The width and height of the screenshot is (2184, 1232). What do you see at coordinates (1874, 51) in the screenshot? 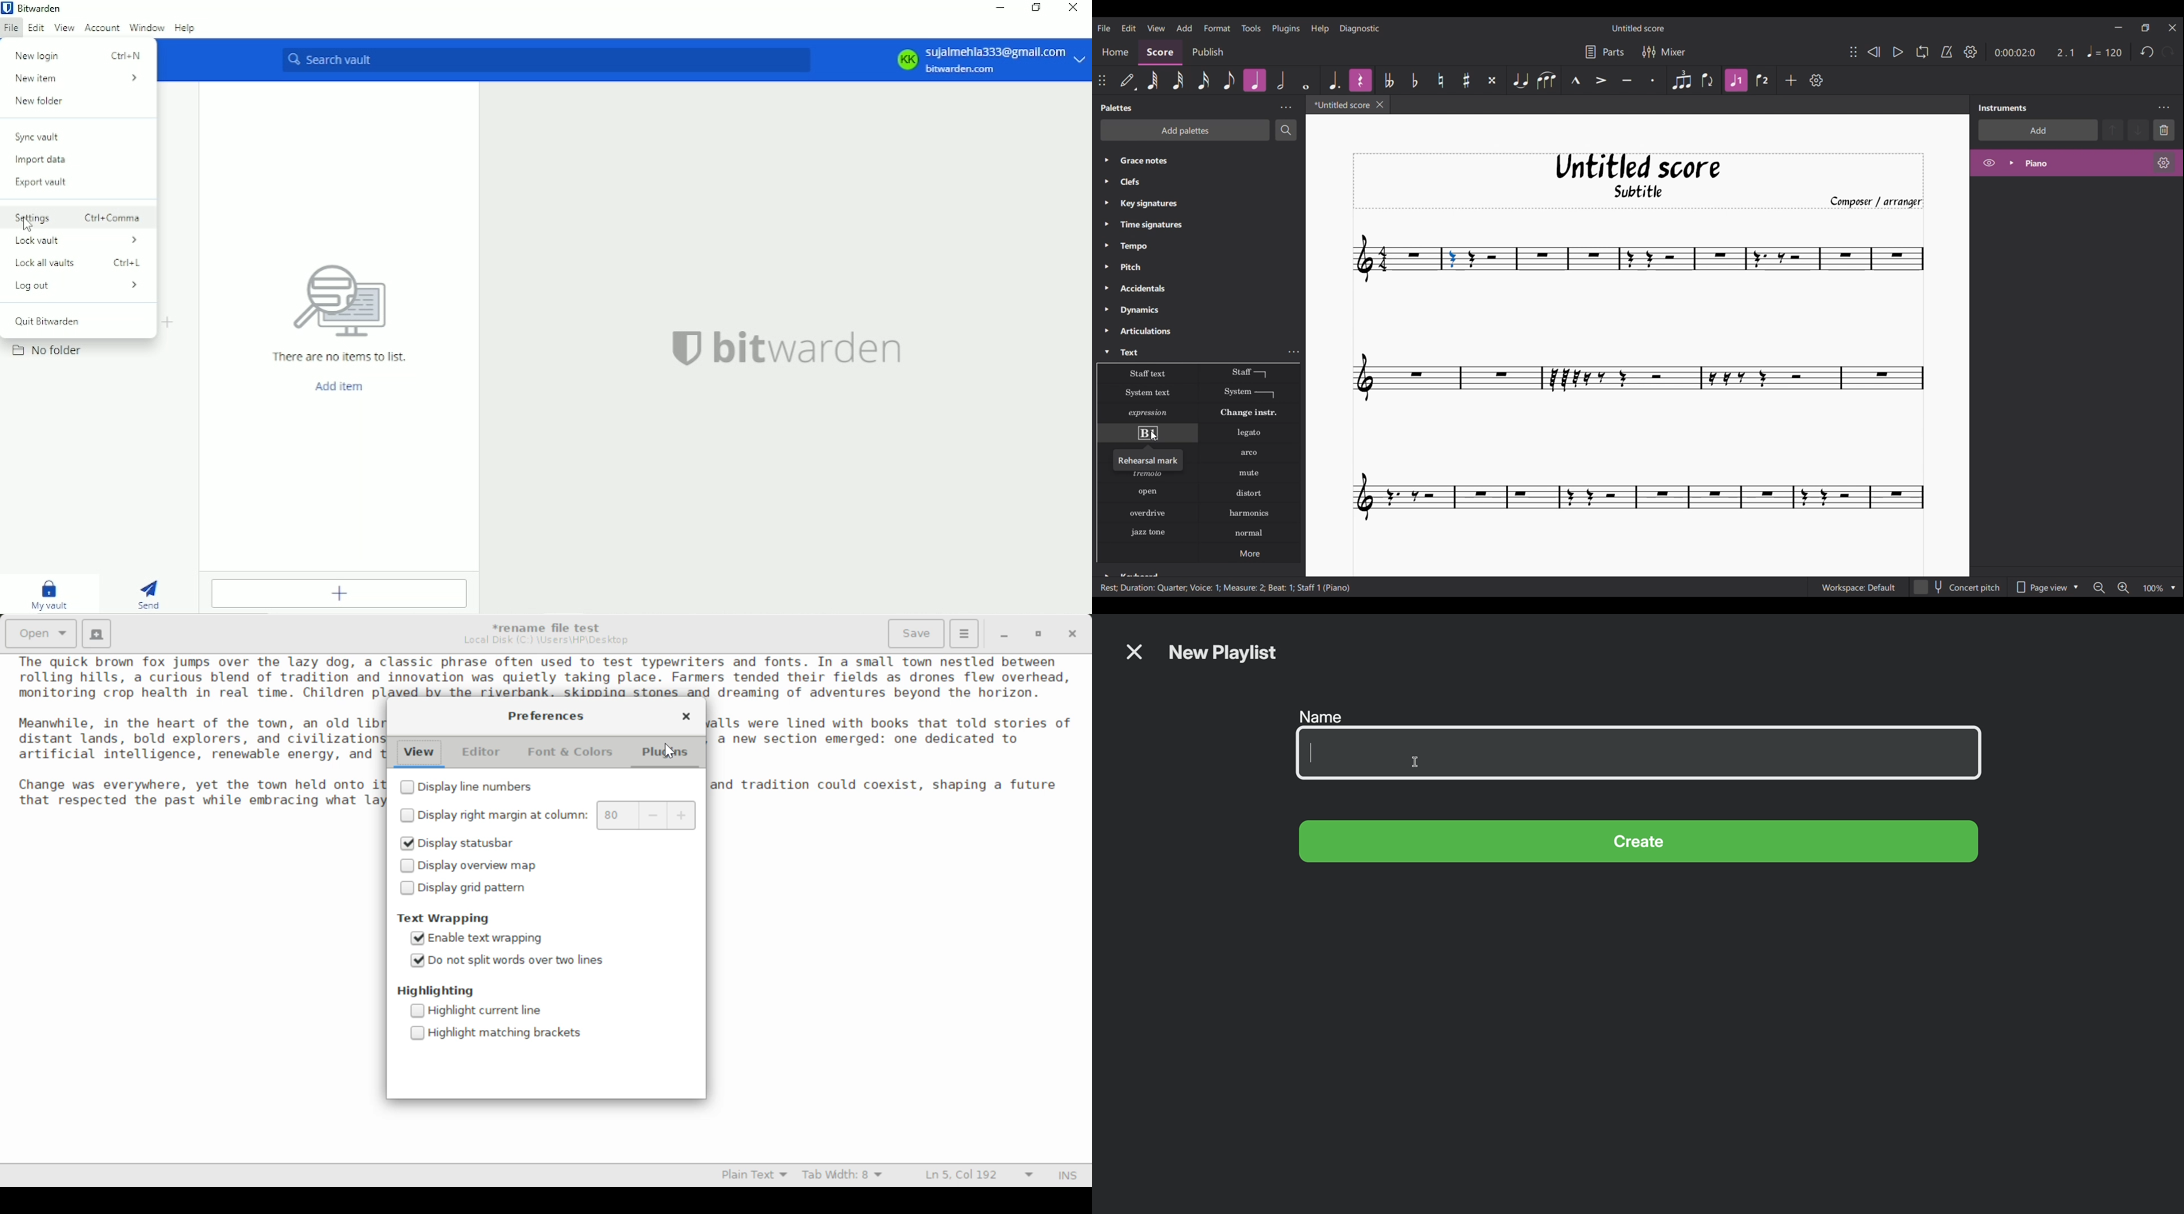
I see `Rewind` at bounding box center [1874, 51].